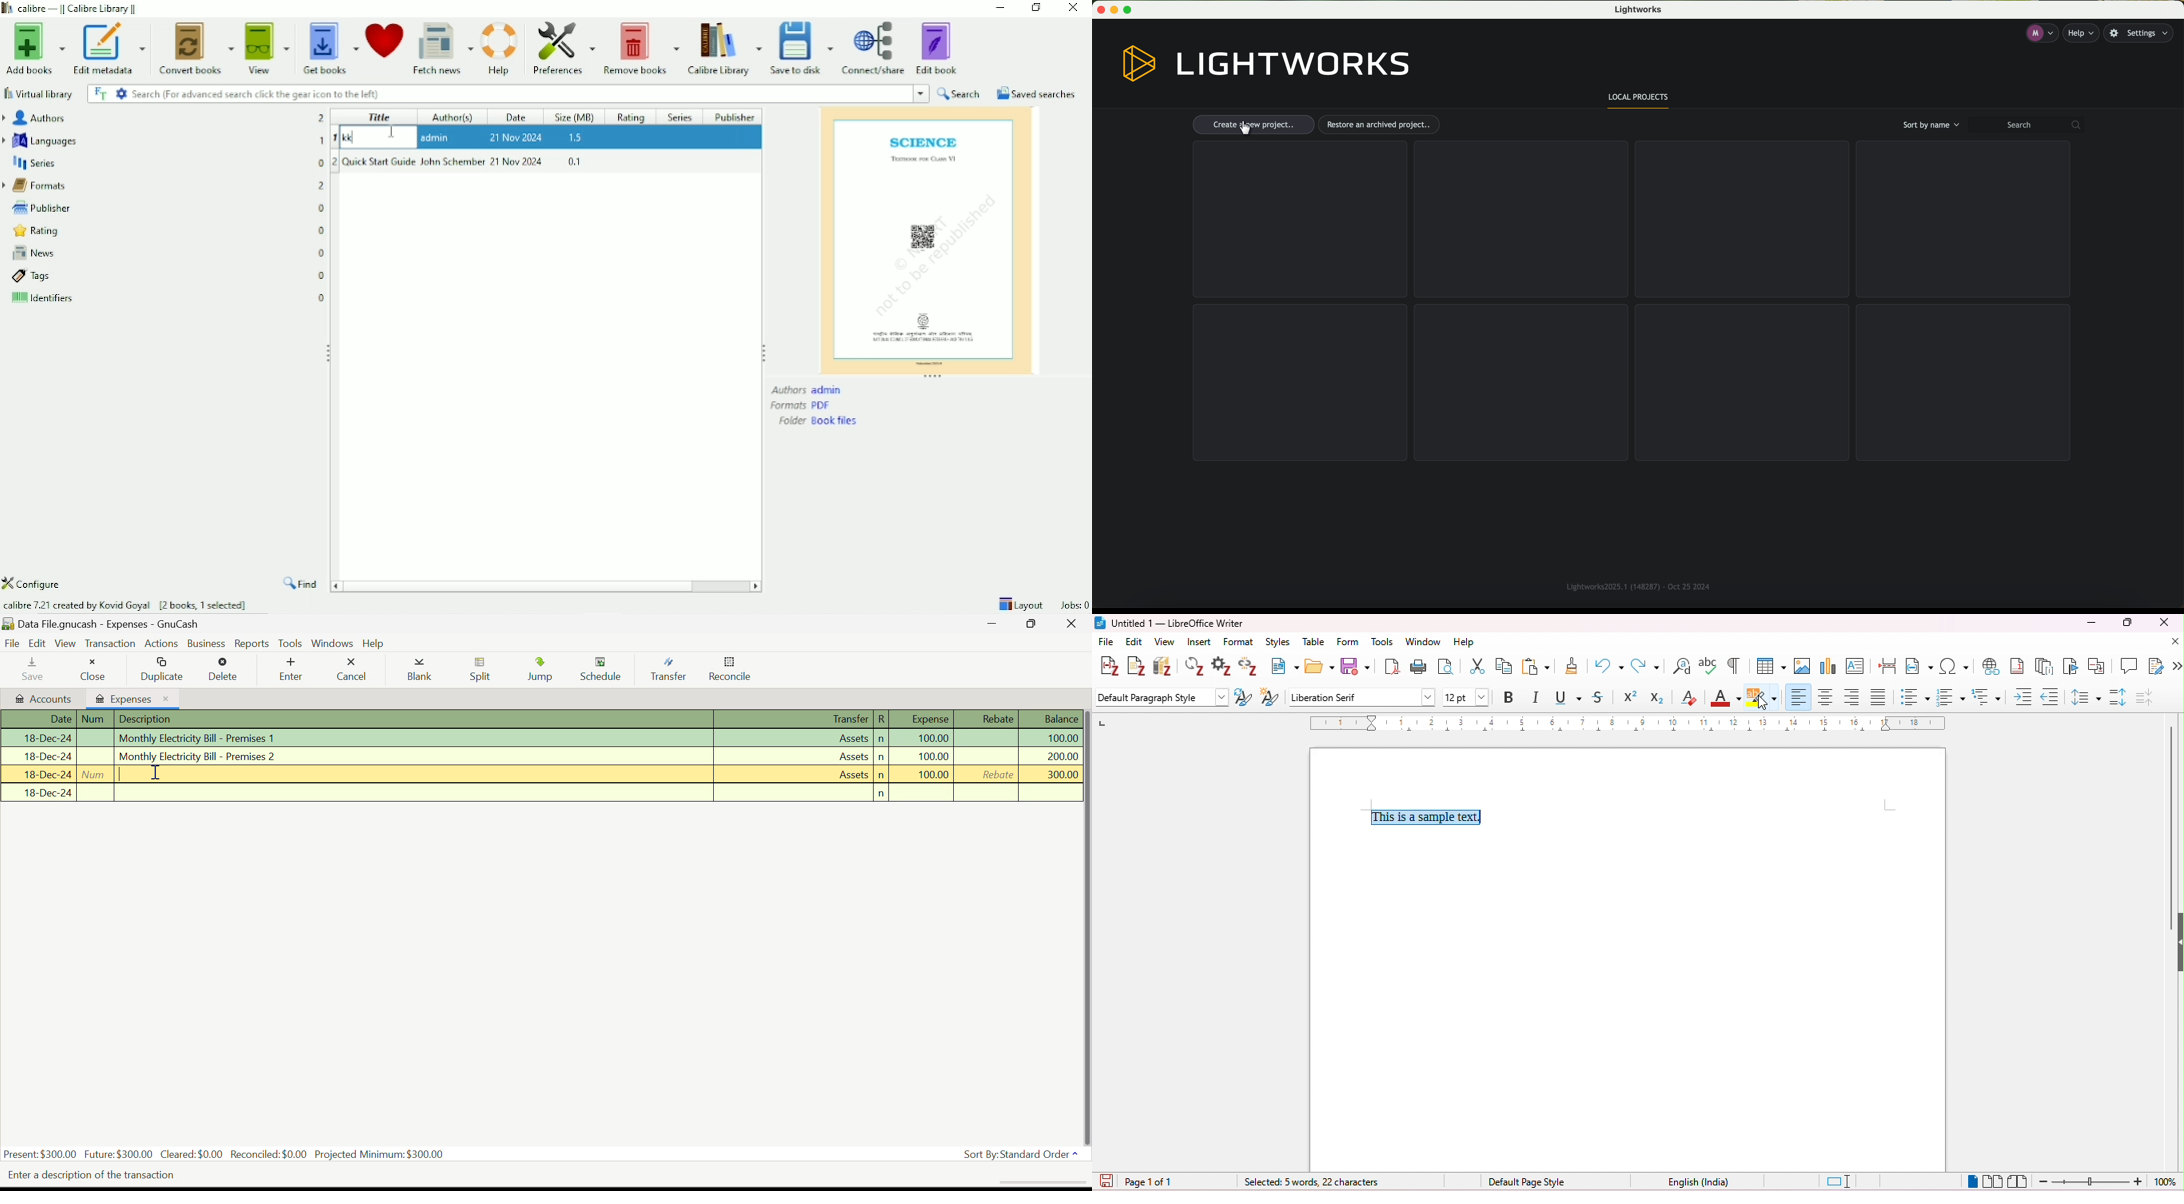  What do you see at coordinates (1267, 64) in the screenshot?
I see `Lightworks logo` at bounding box center [1267, 64].